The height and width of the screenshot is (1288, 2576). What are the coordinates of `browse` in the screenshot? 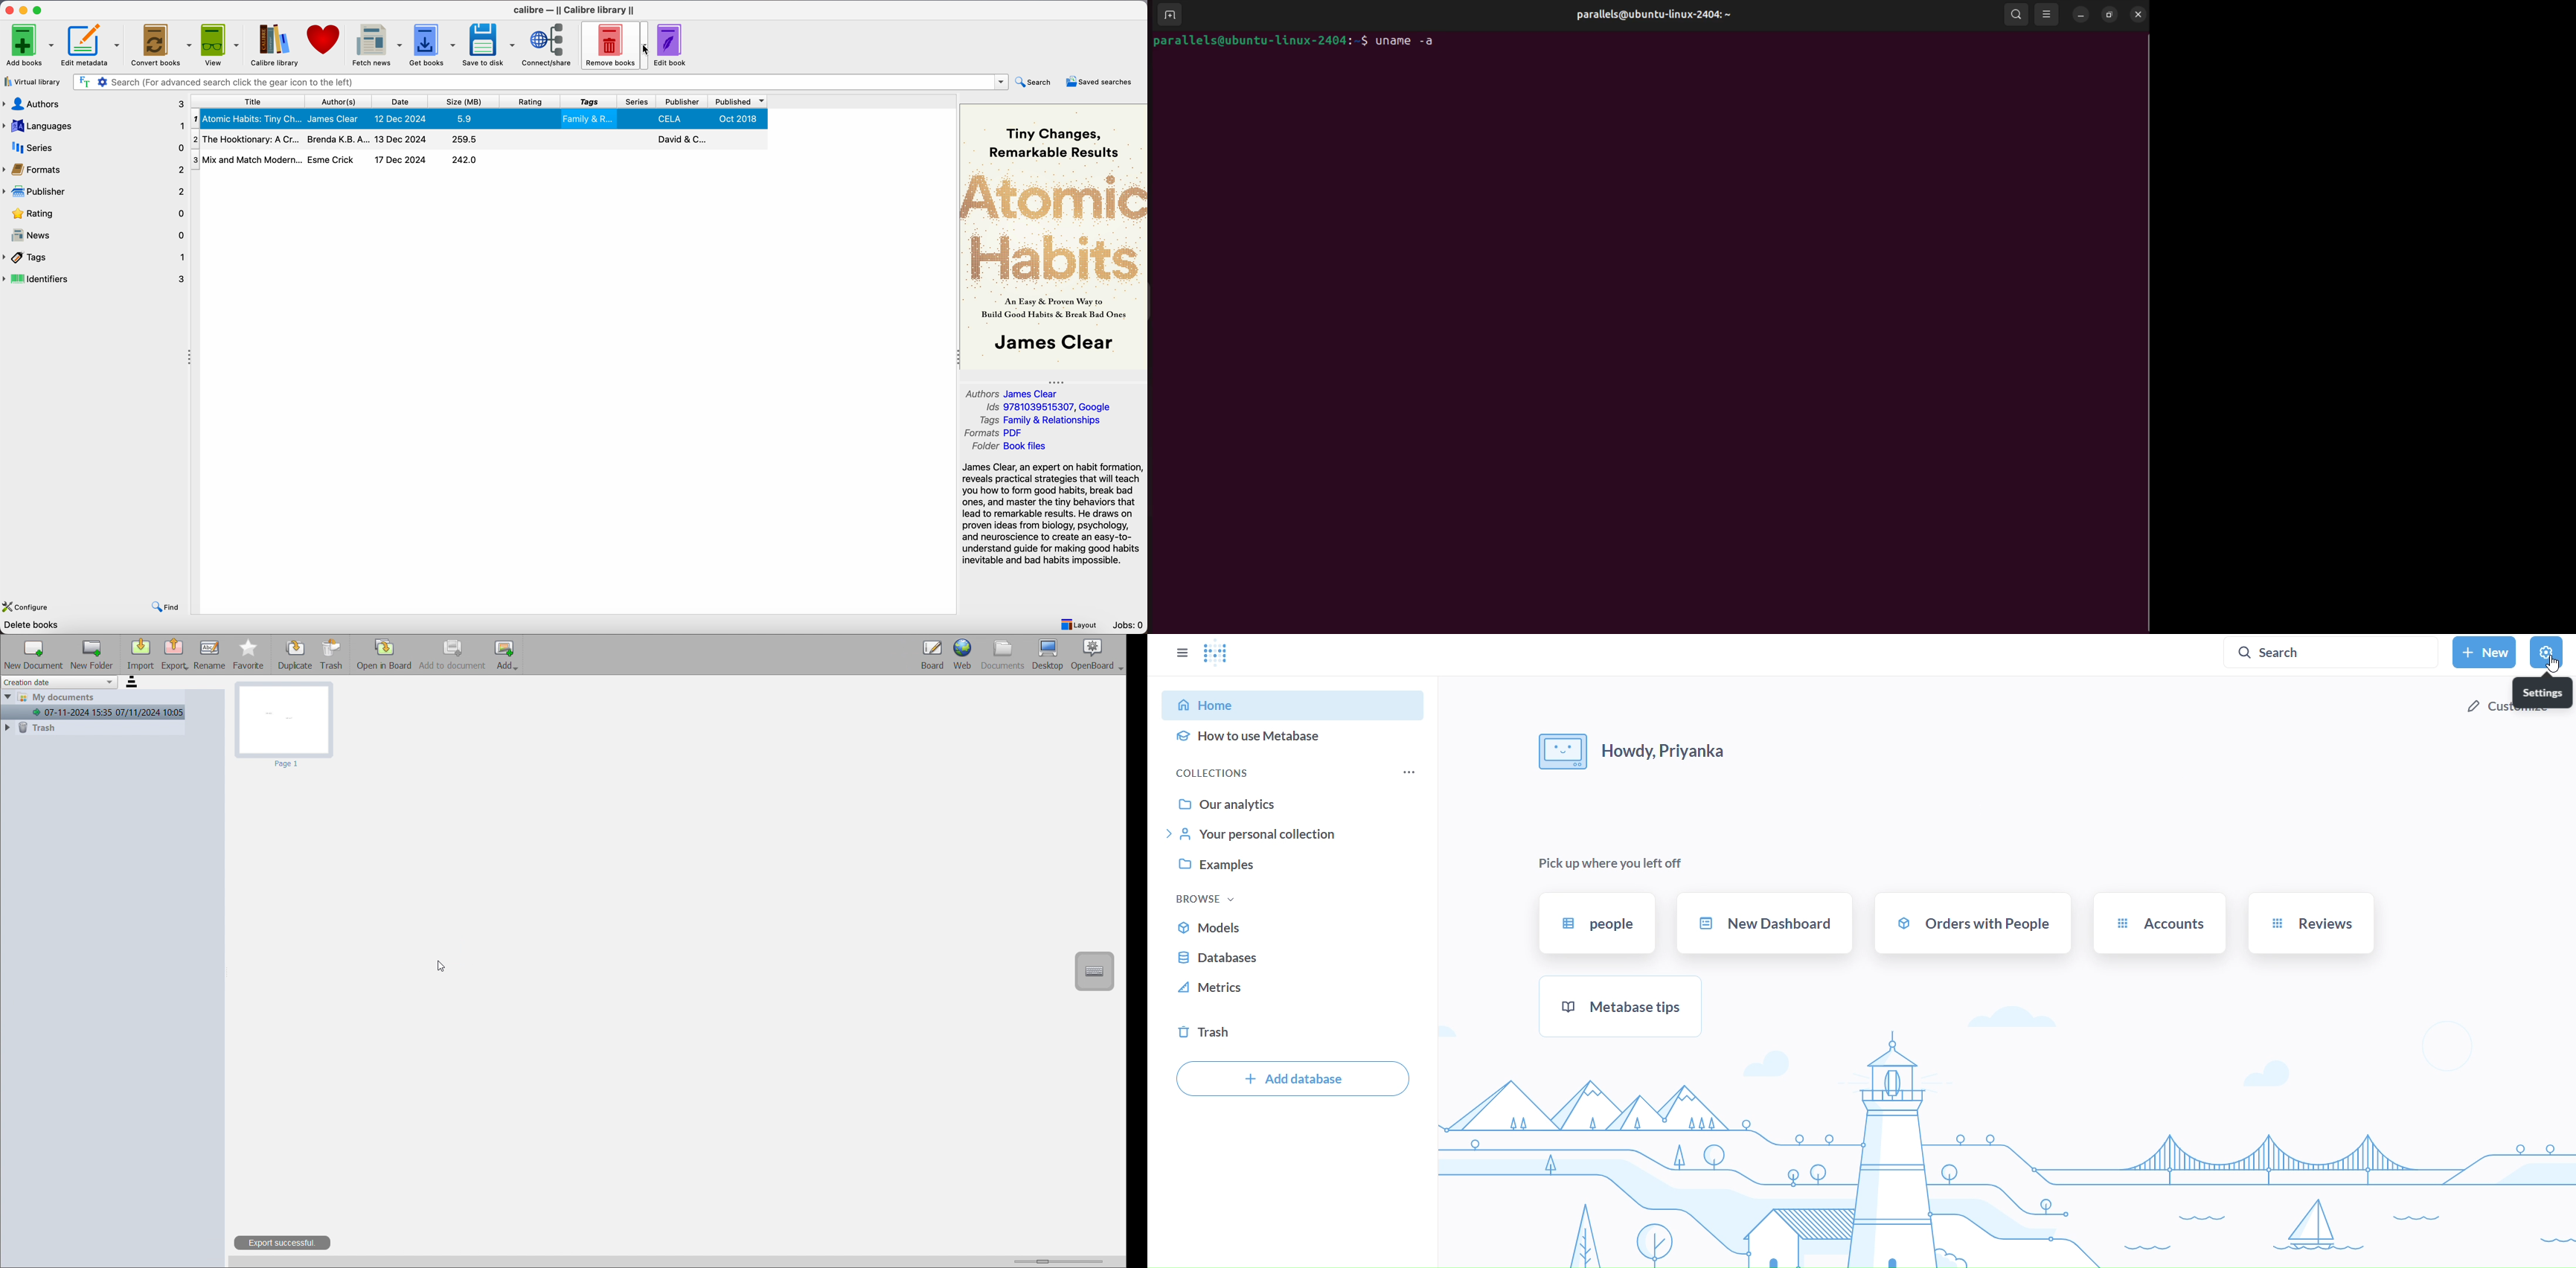 It's located at (1207, 897).